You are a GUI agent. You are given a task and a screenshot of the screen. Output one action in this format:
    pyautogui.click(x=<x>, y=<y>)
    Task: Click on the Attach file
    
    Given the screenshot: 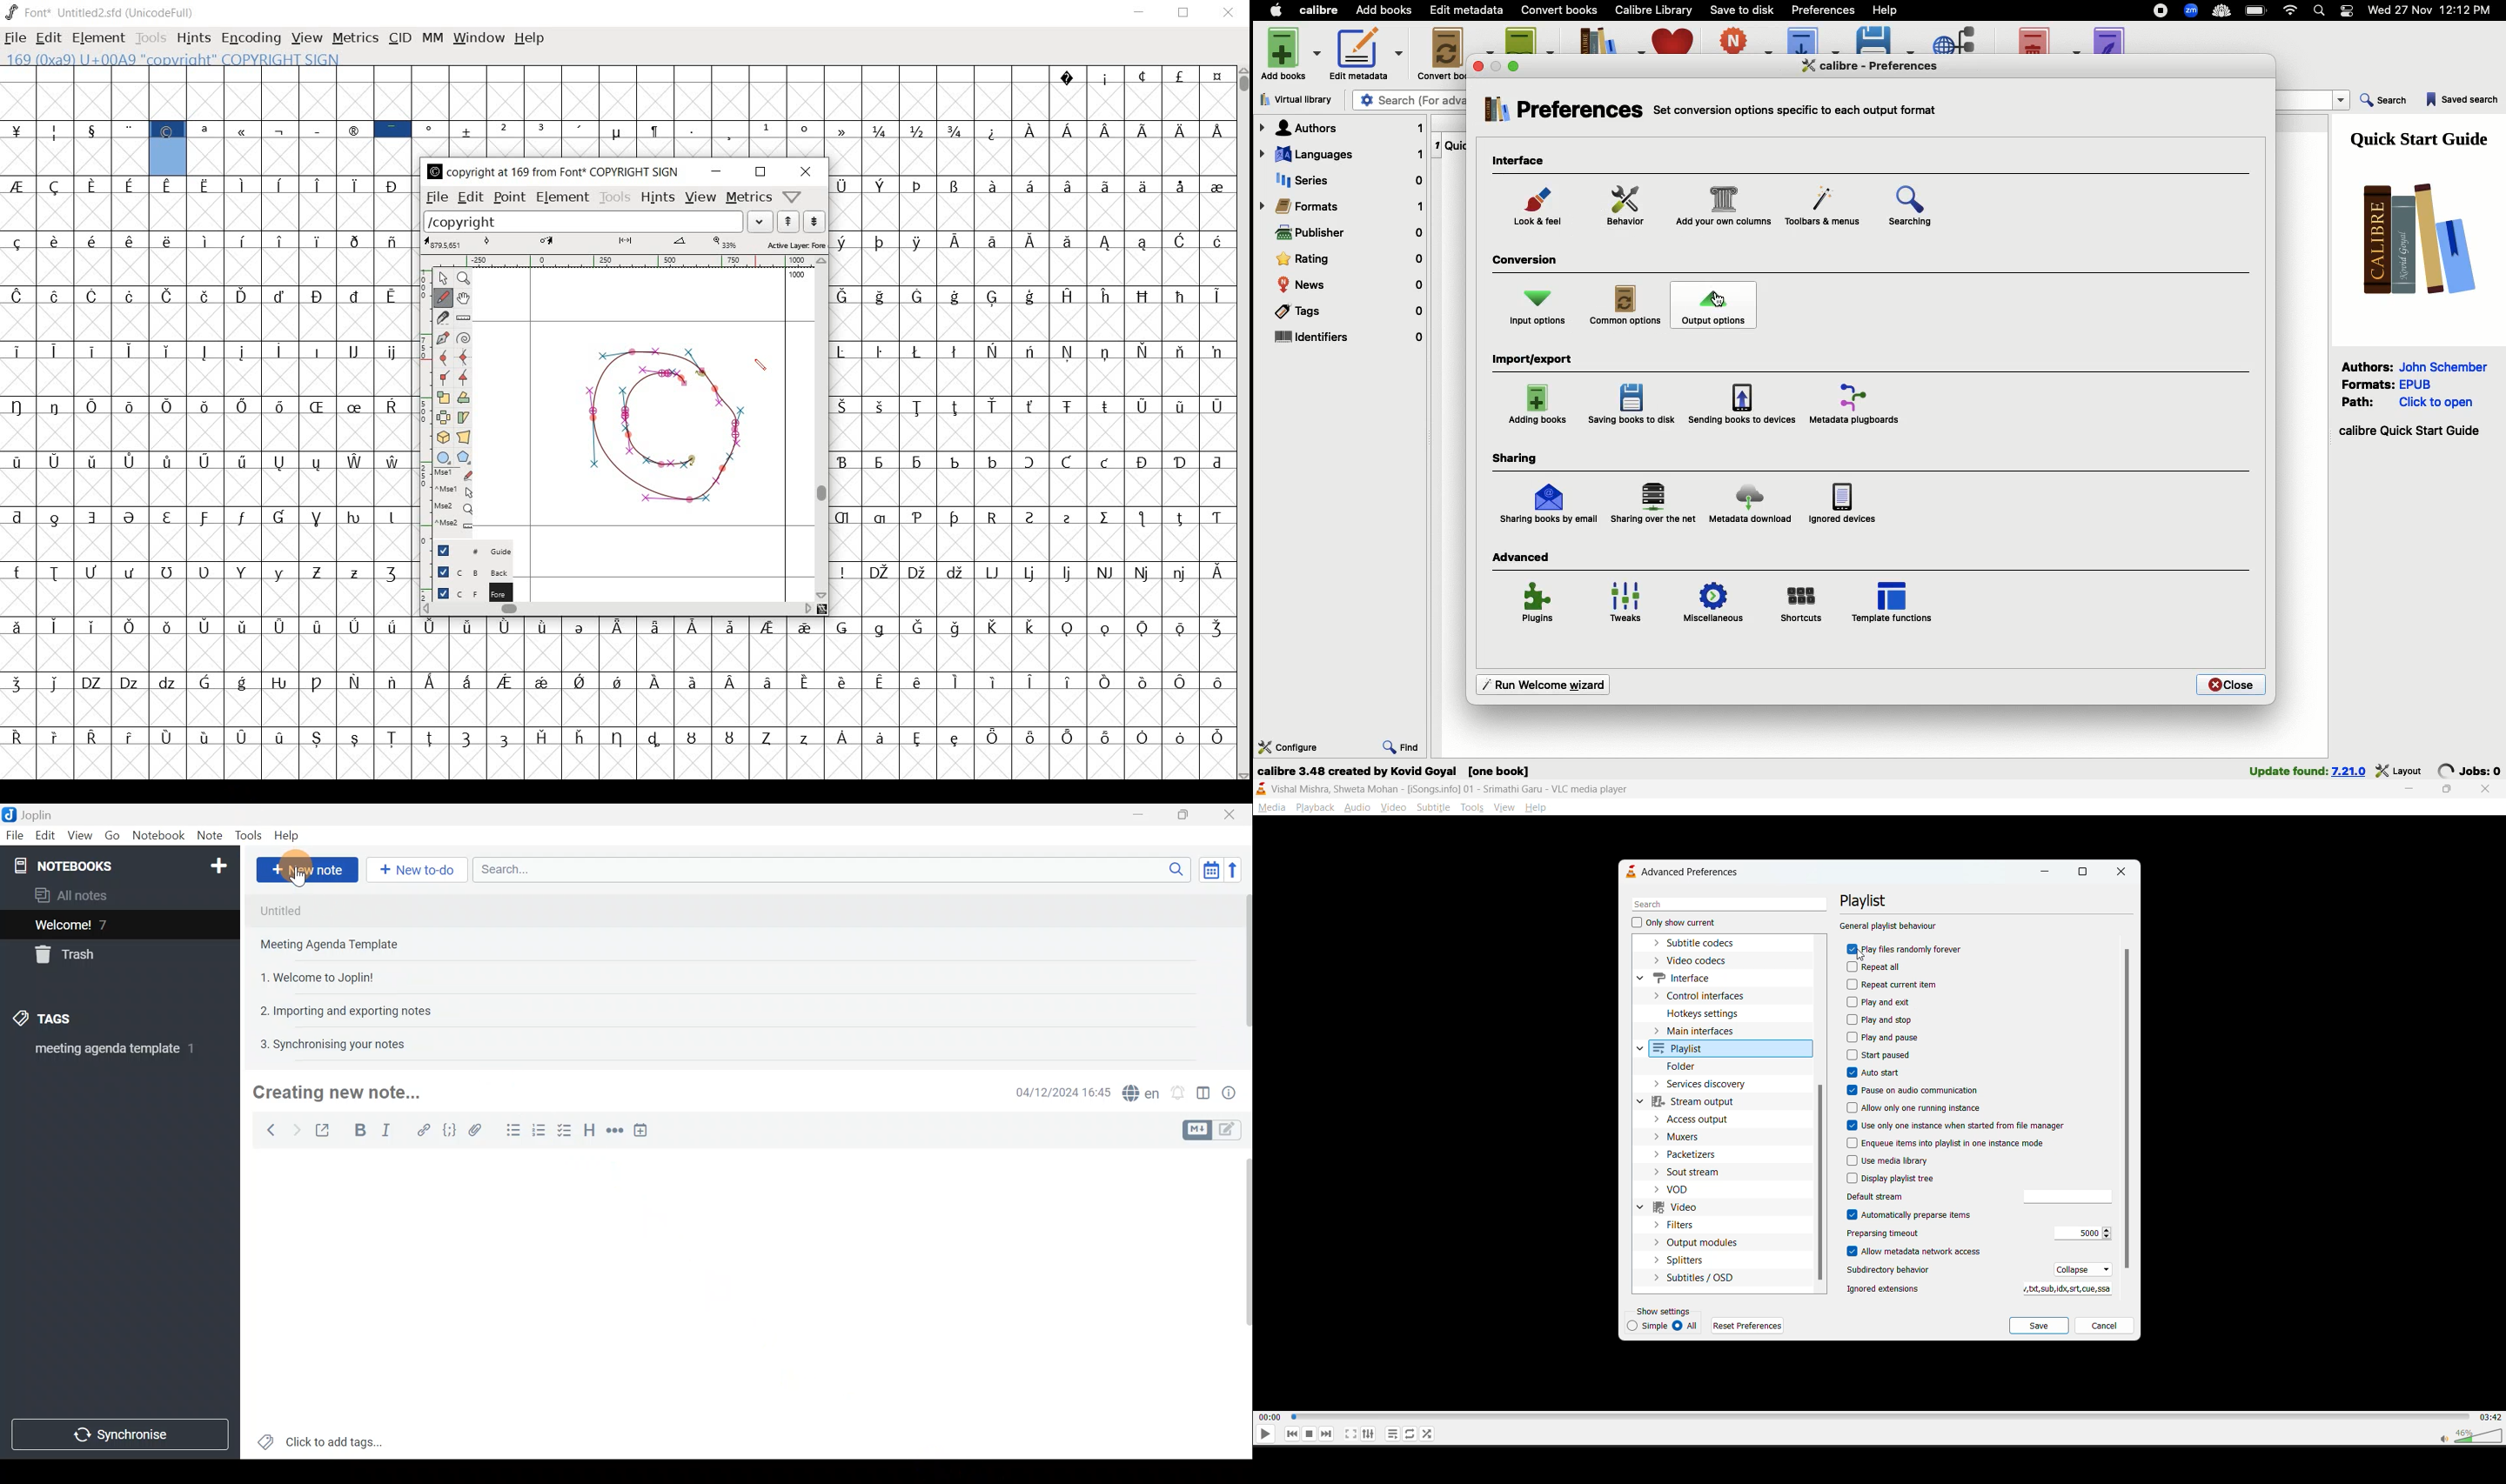 What is the action you would take?
    pyautogui.click(x=475, y=1129)
    